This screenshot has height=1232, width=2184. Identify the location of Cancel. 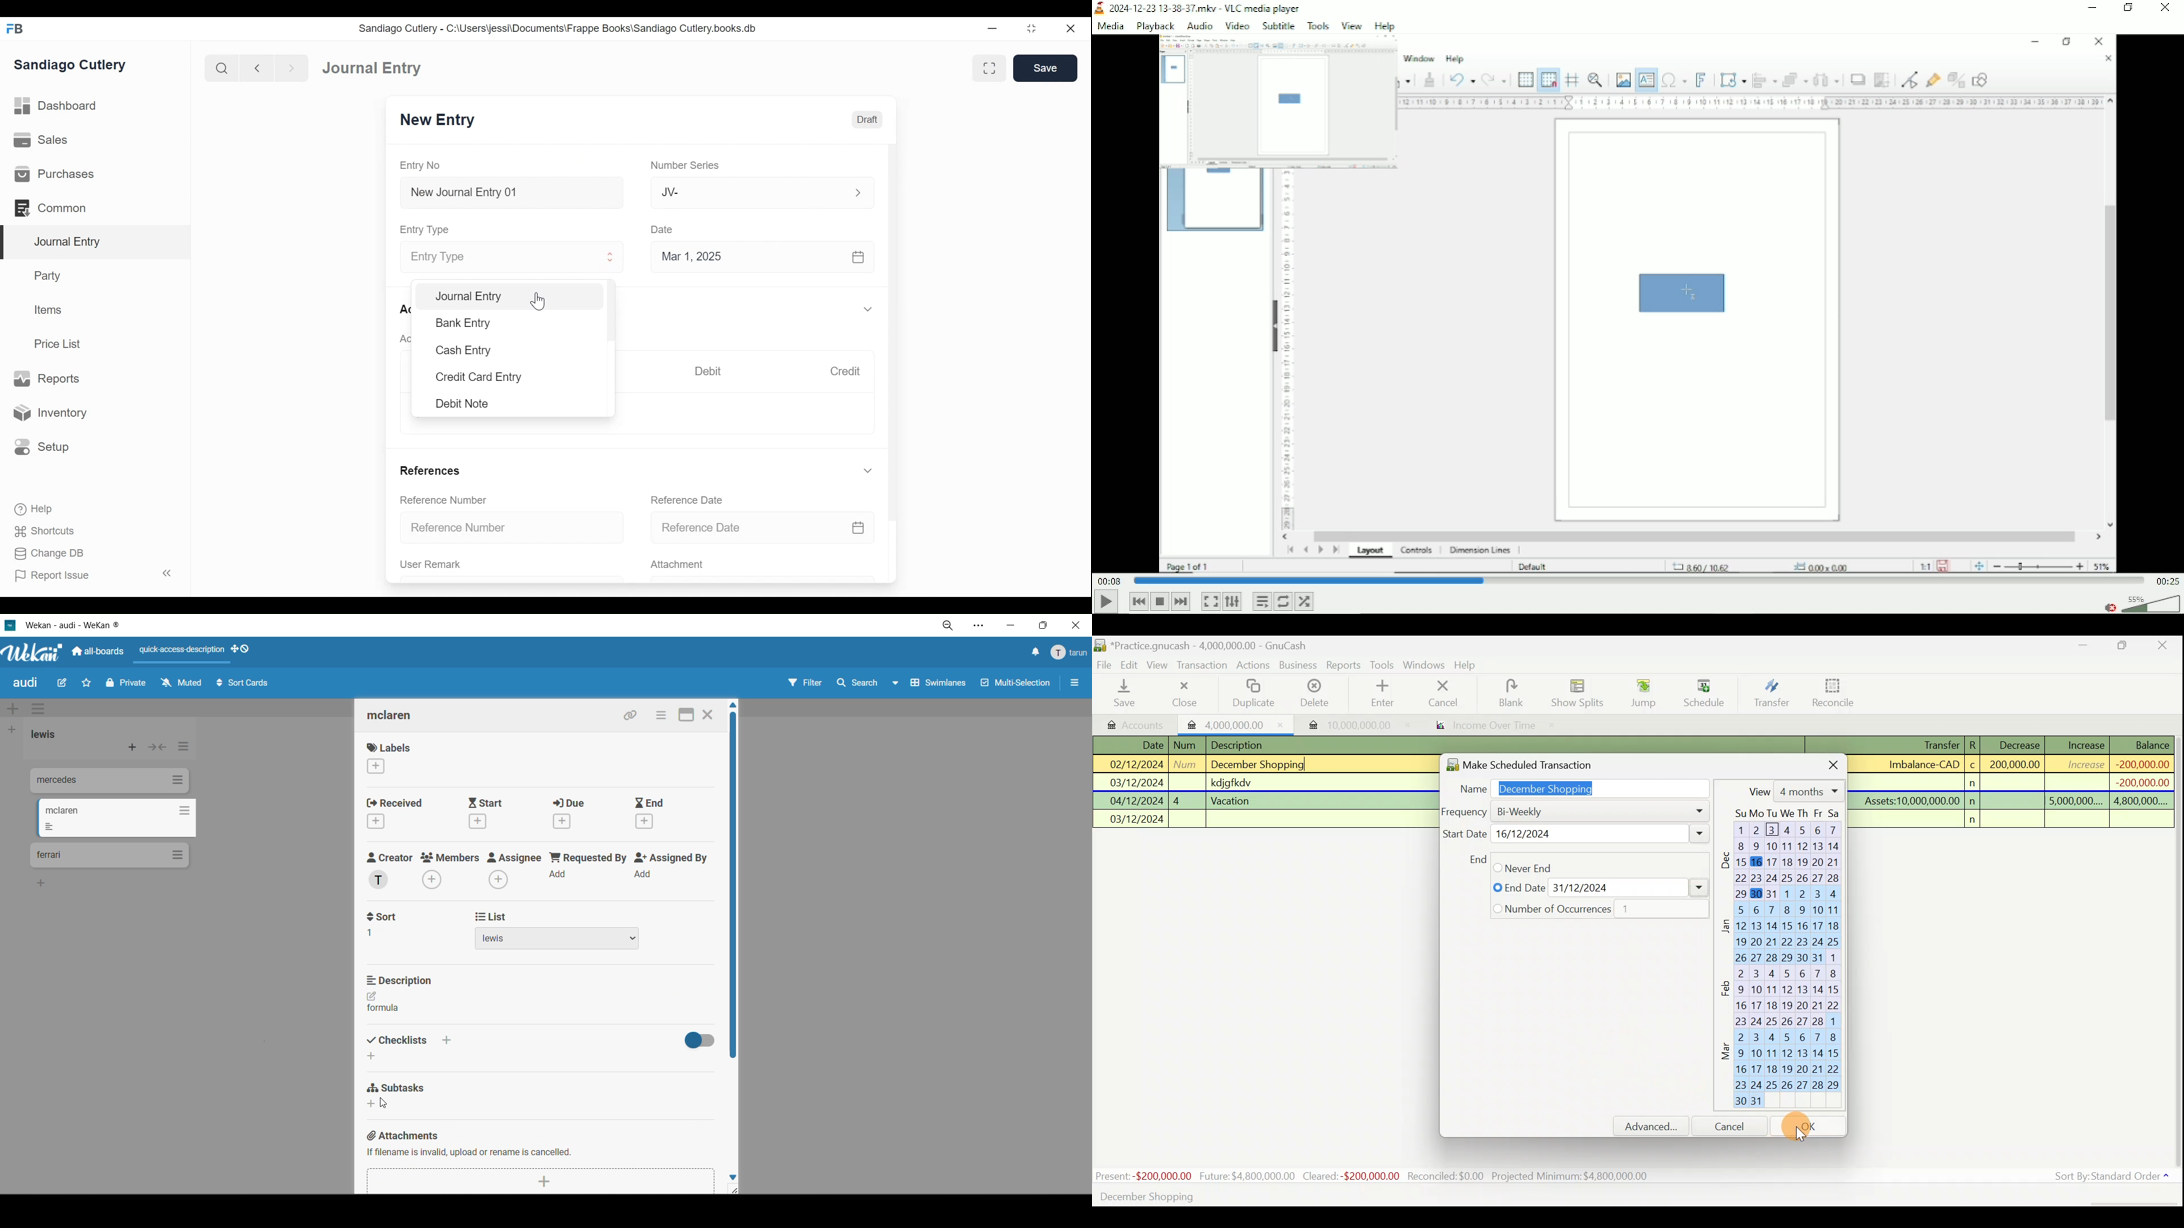
(1444, 692).